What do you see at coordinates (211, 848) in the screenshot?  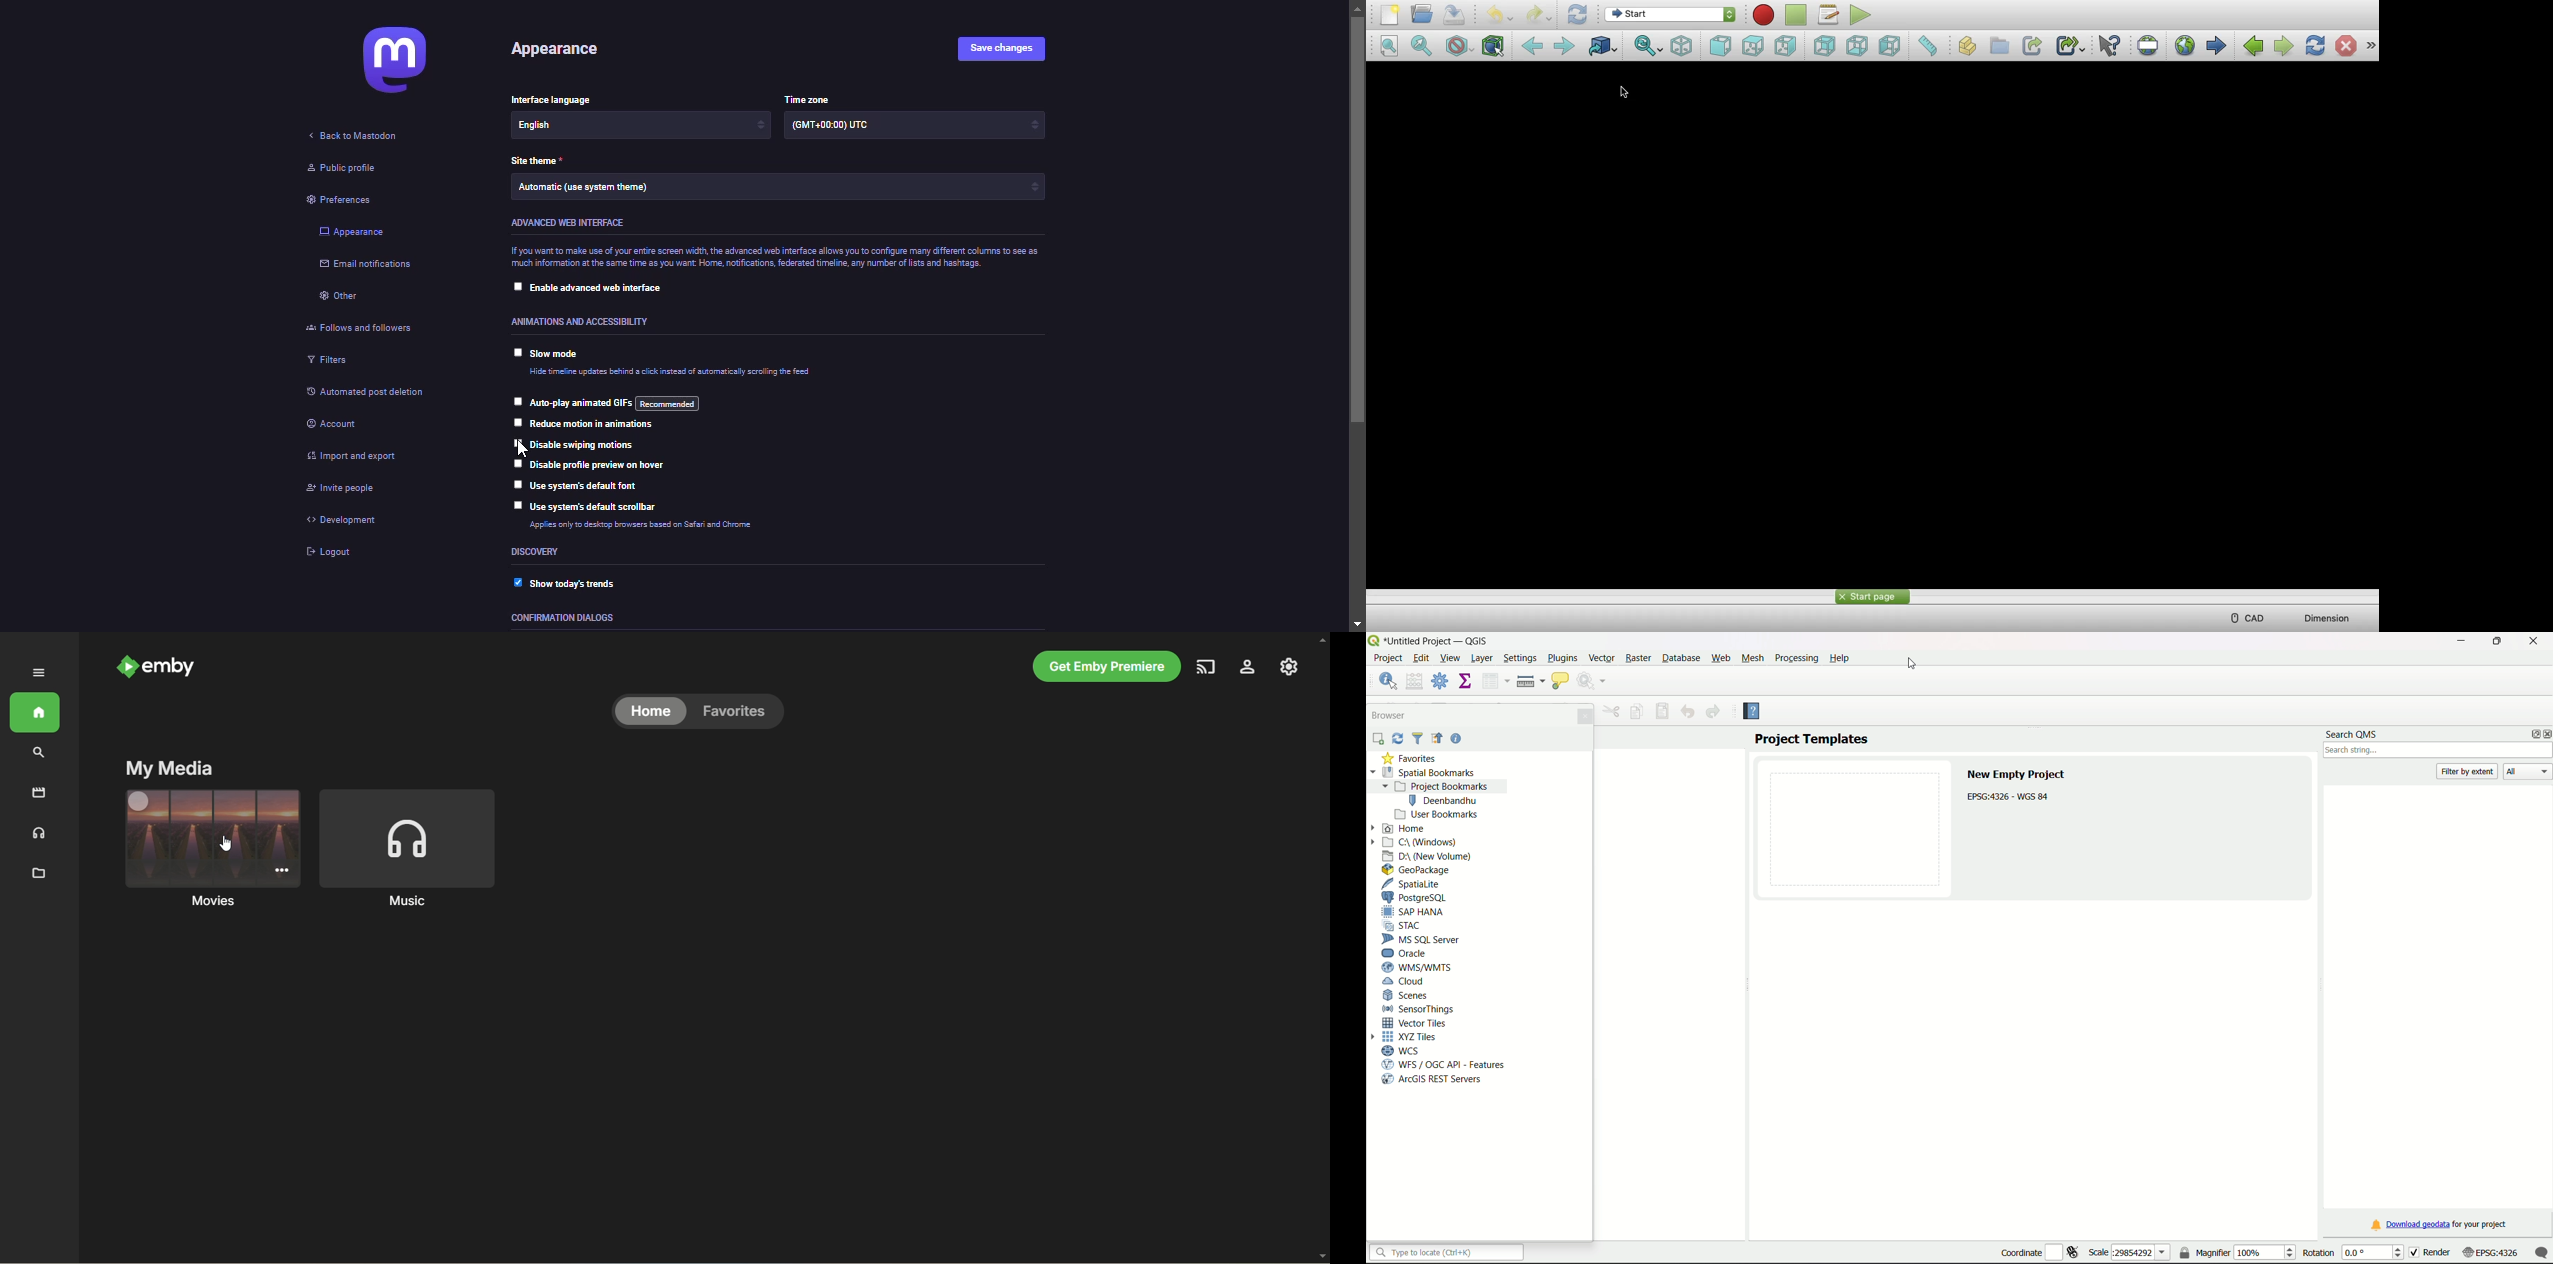 I see `movies` at bounding box center [211, 848].